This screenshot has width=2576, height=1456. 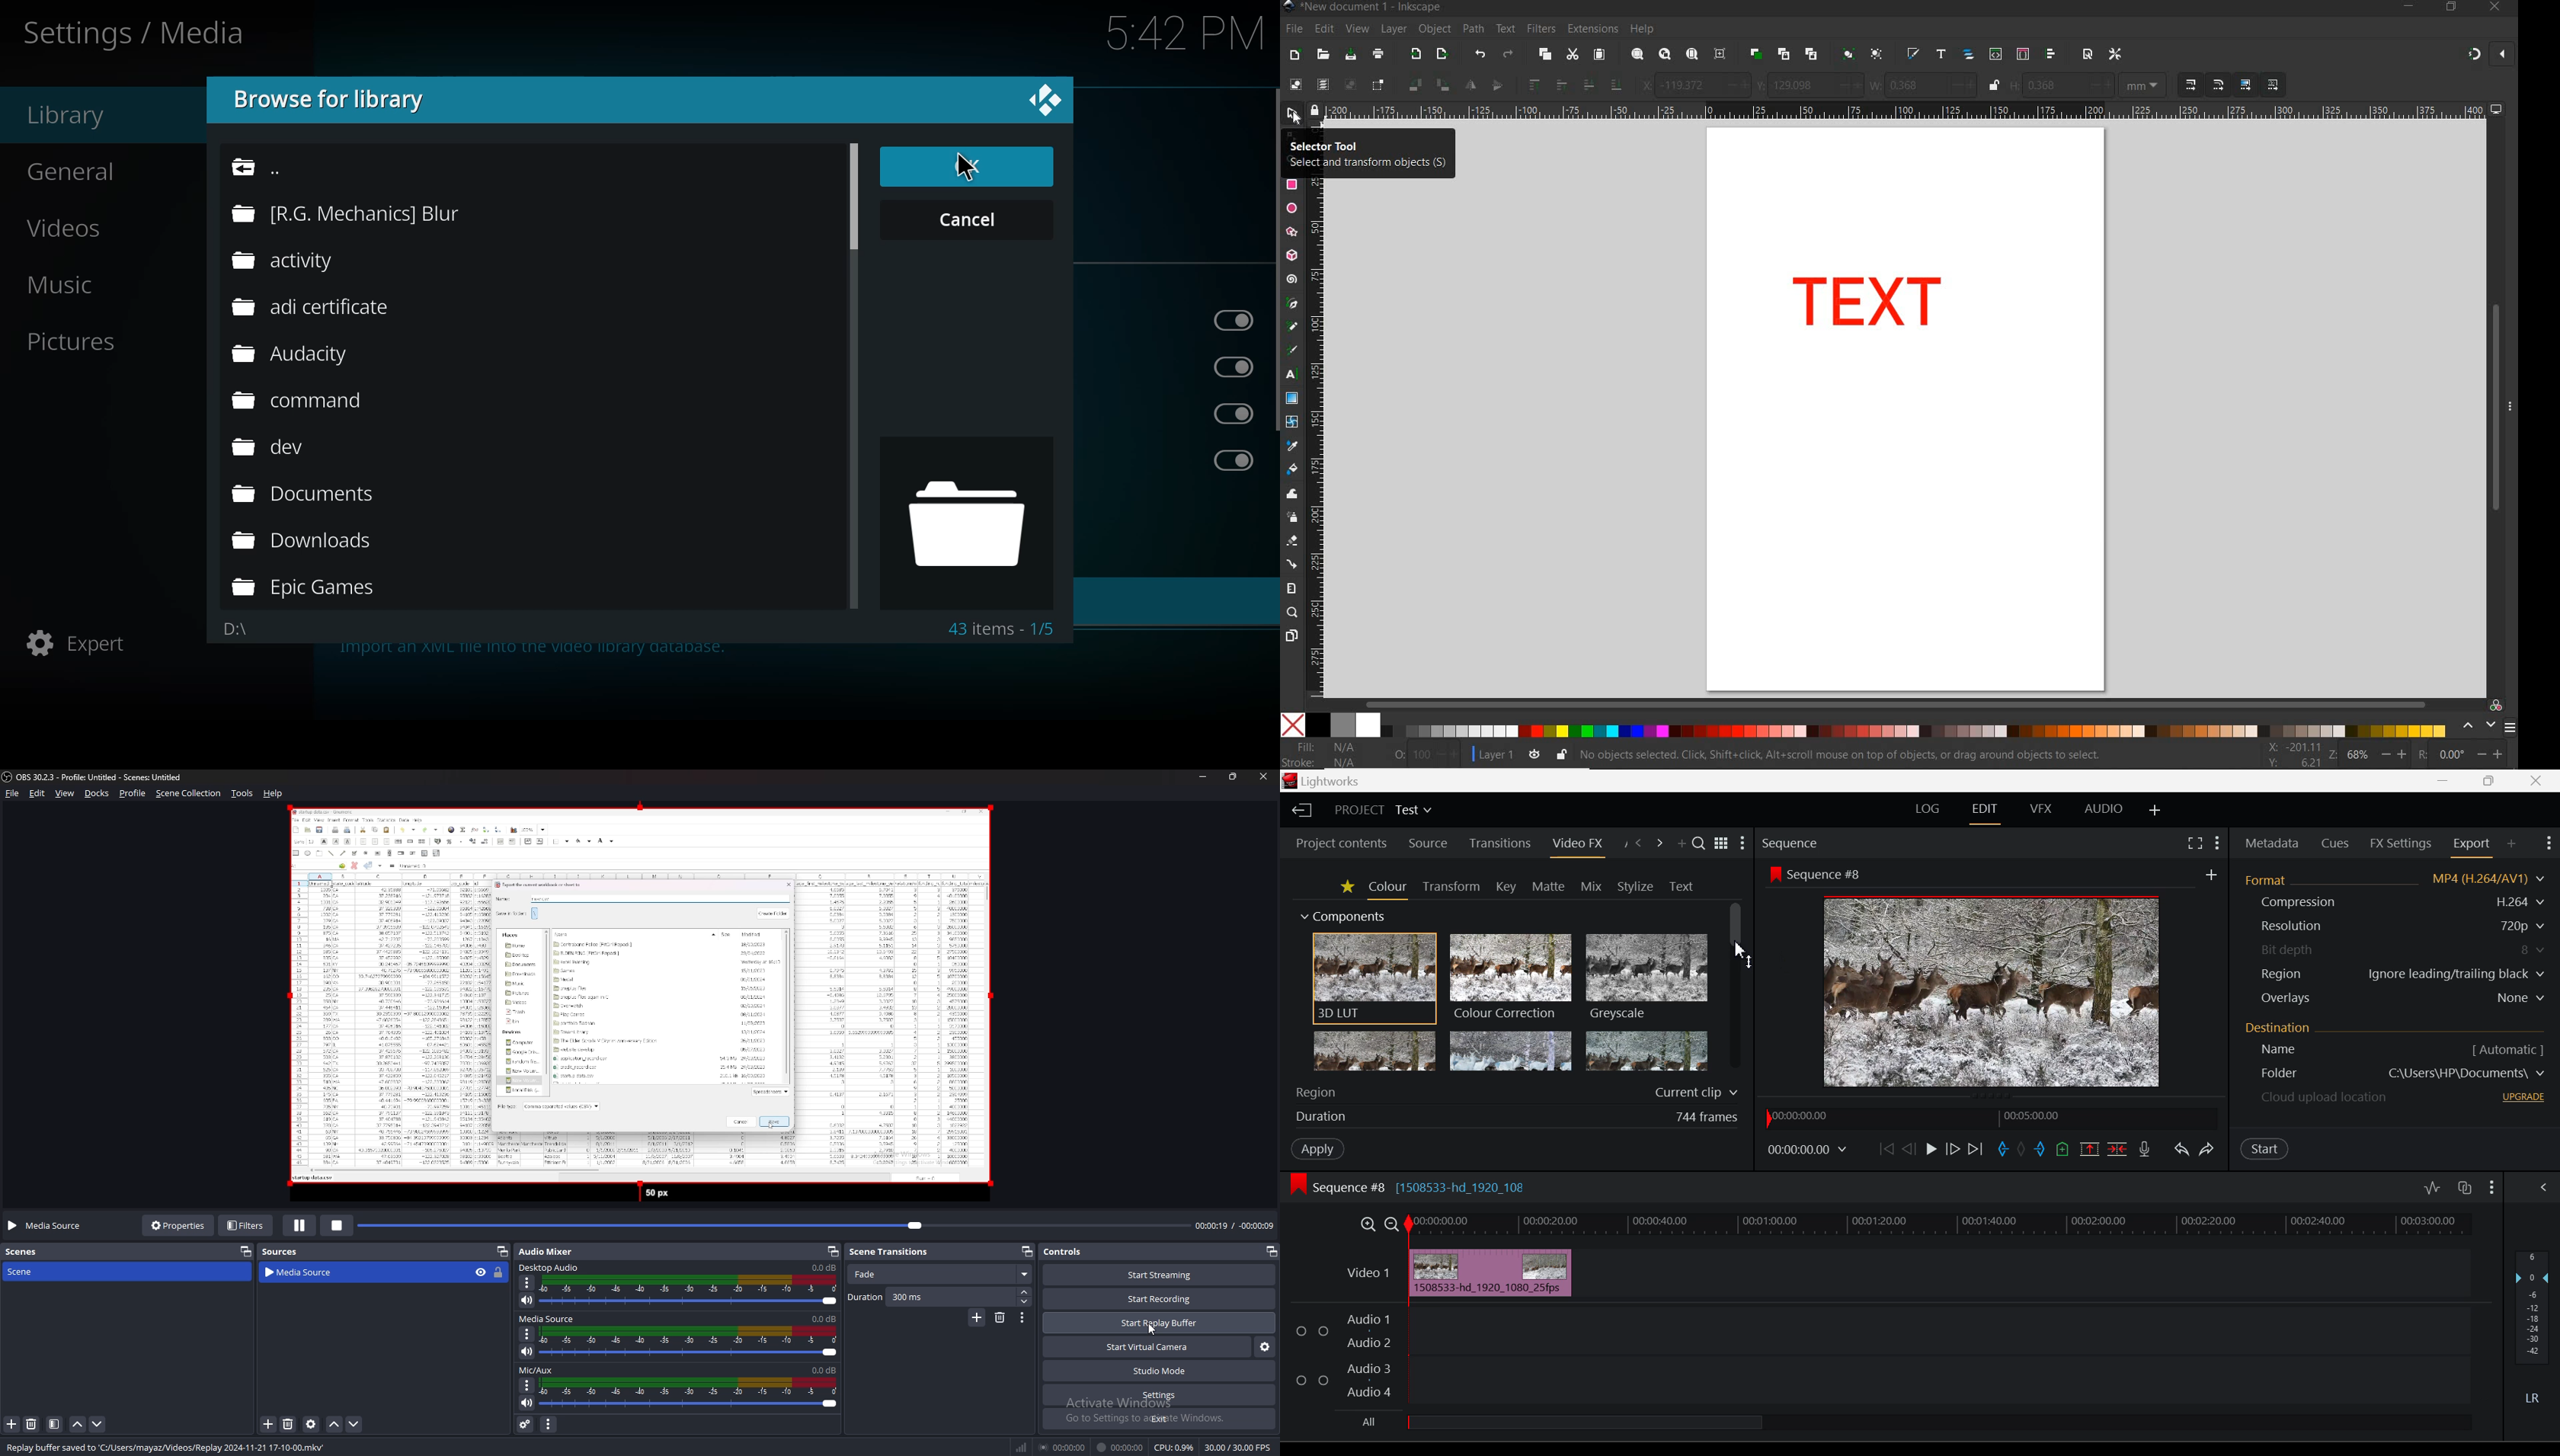 What do you see at coordinates (691, 1342) in the screenshot?
I see `media source audio adjust` at bounding box center [691, 1342].